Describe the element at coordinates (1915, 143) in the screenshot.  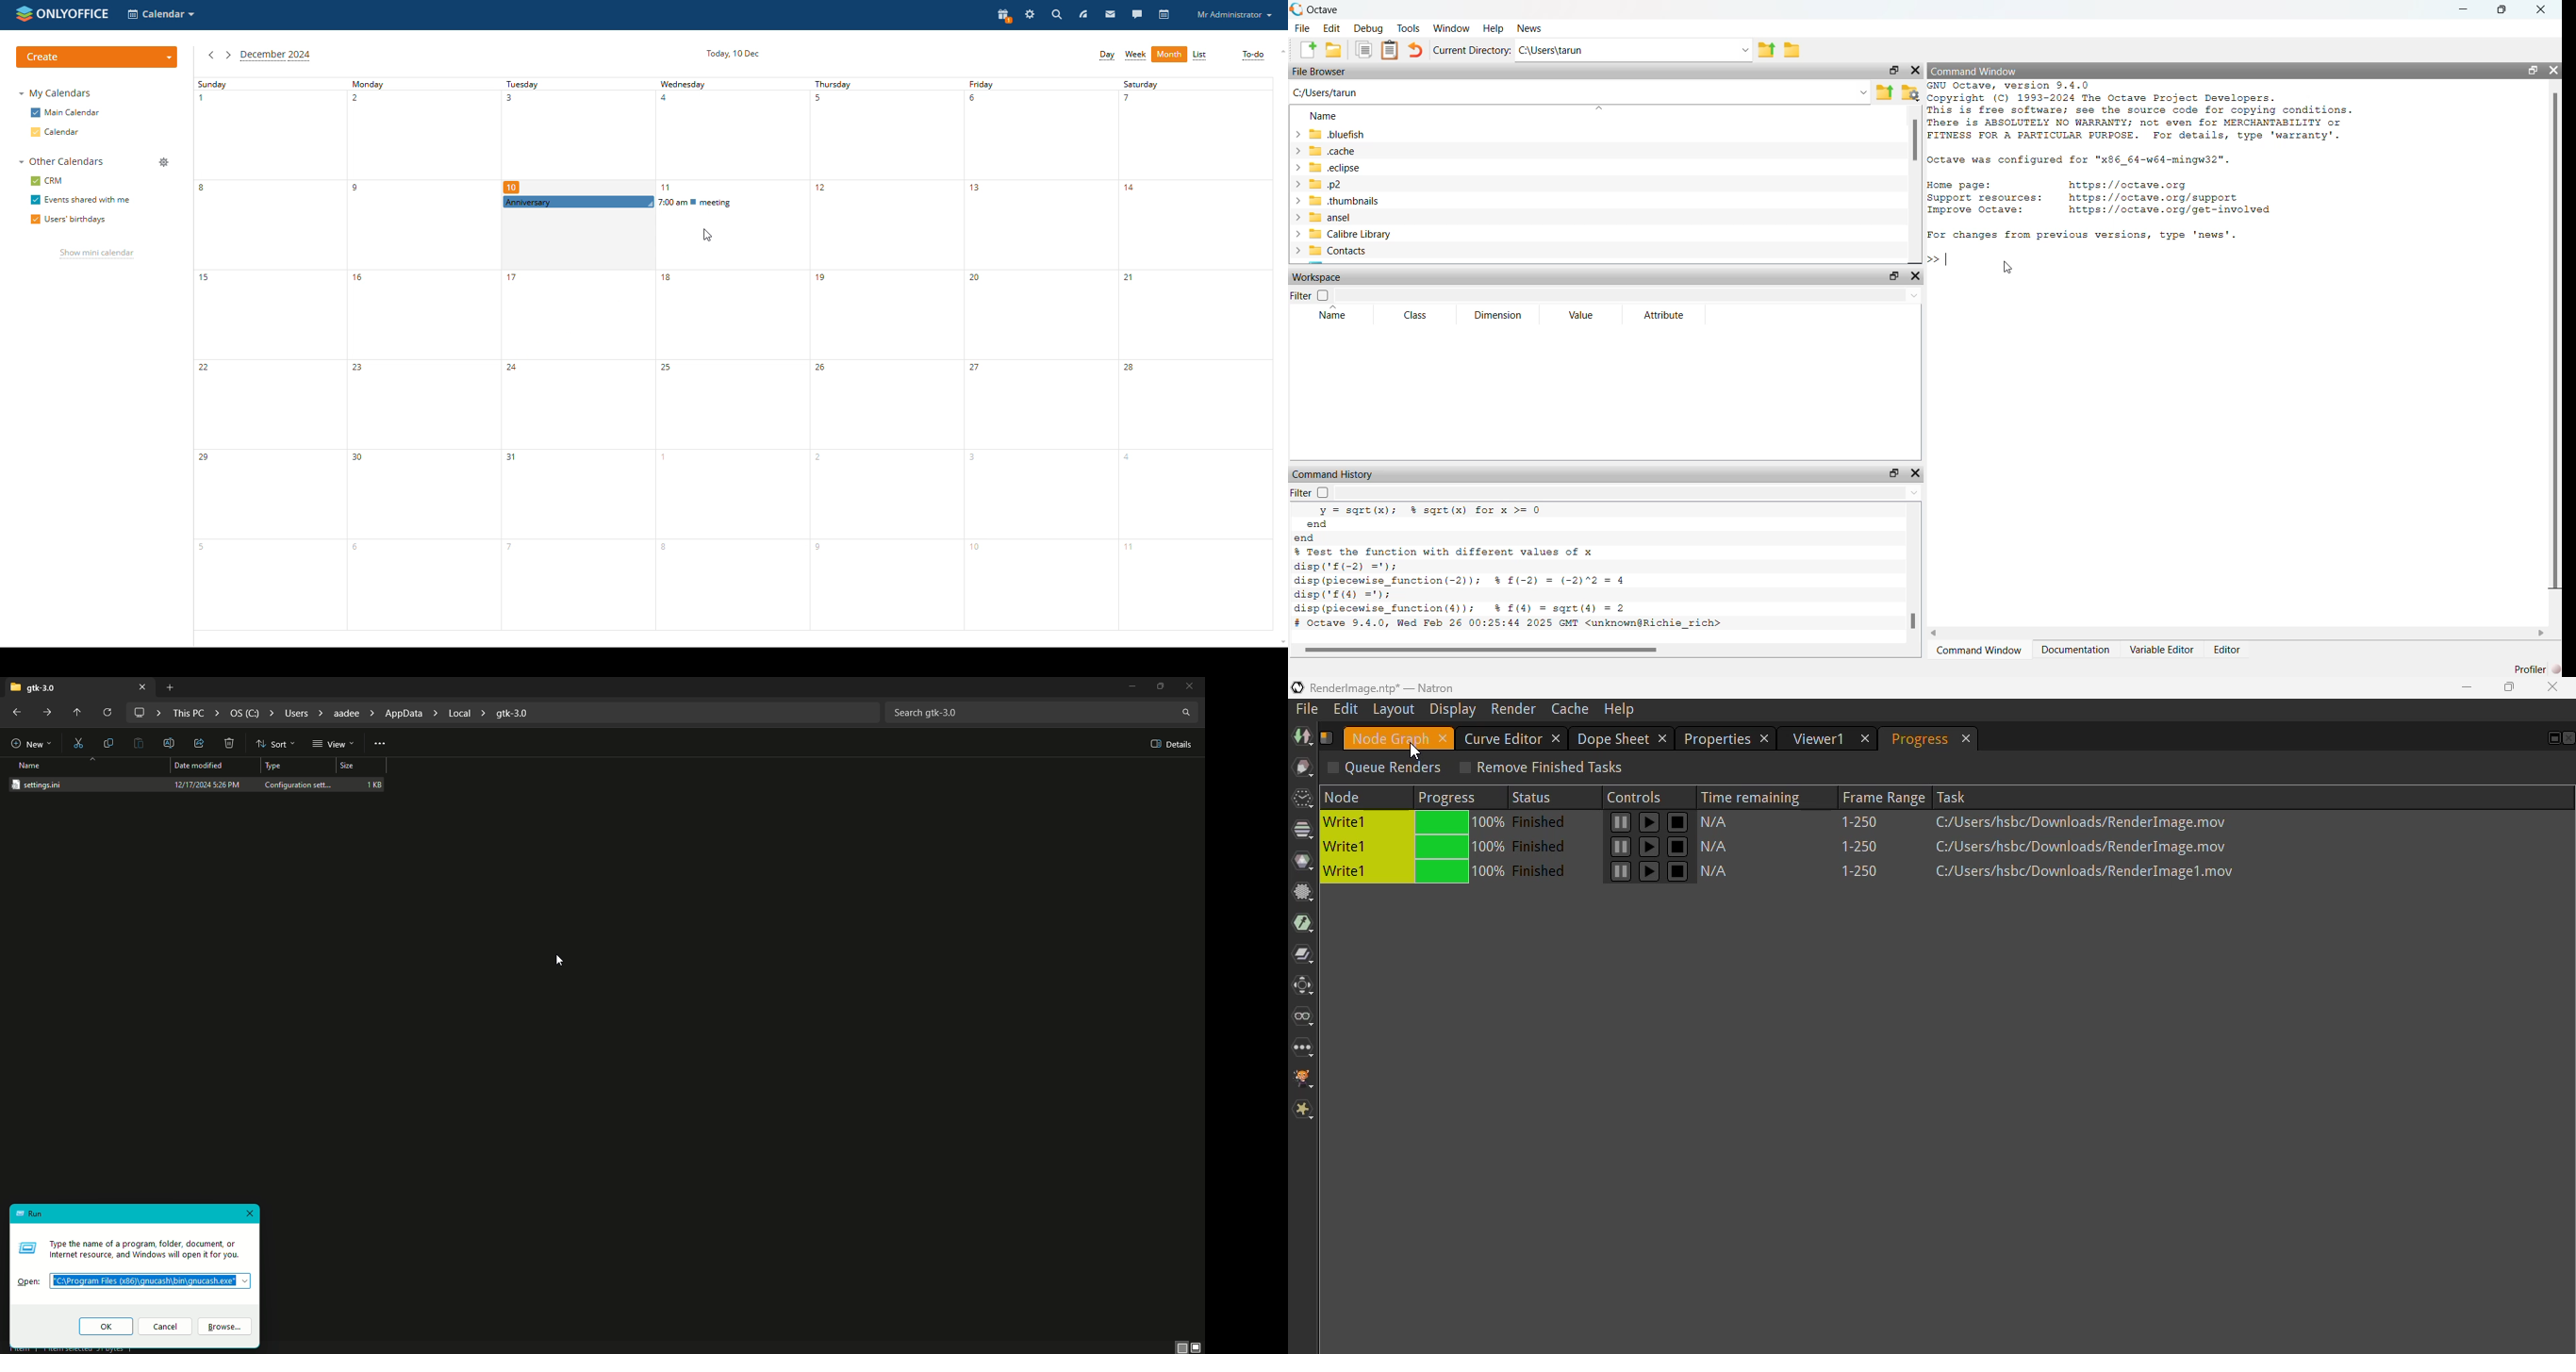
I see `Scrollbar` at that location.